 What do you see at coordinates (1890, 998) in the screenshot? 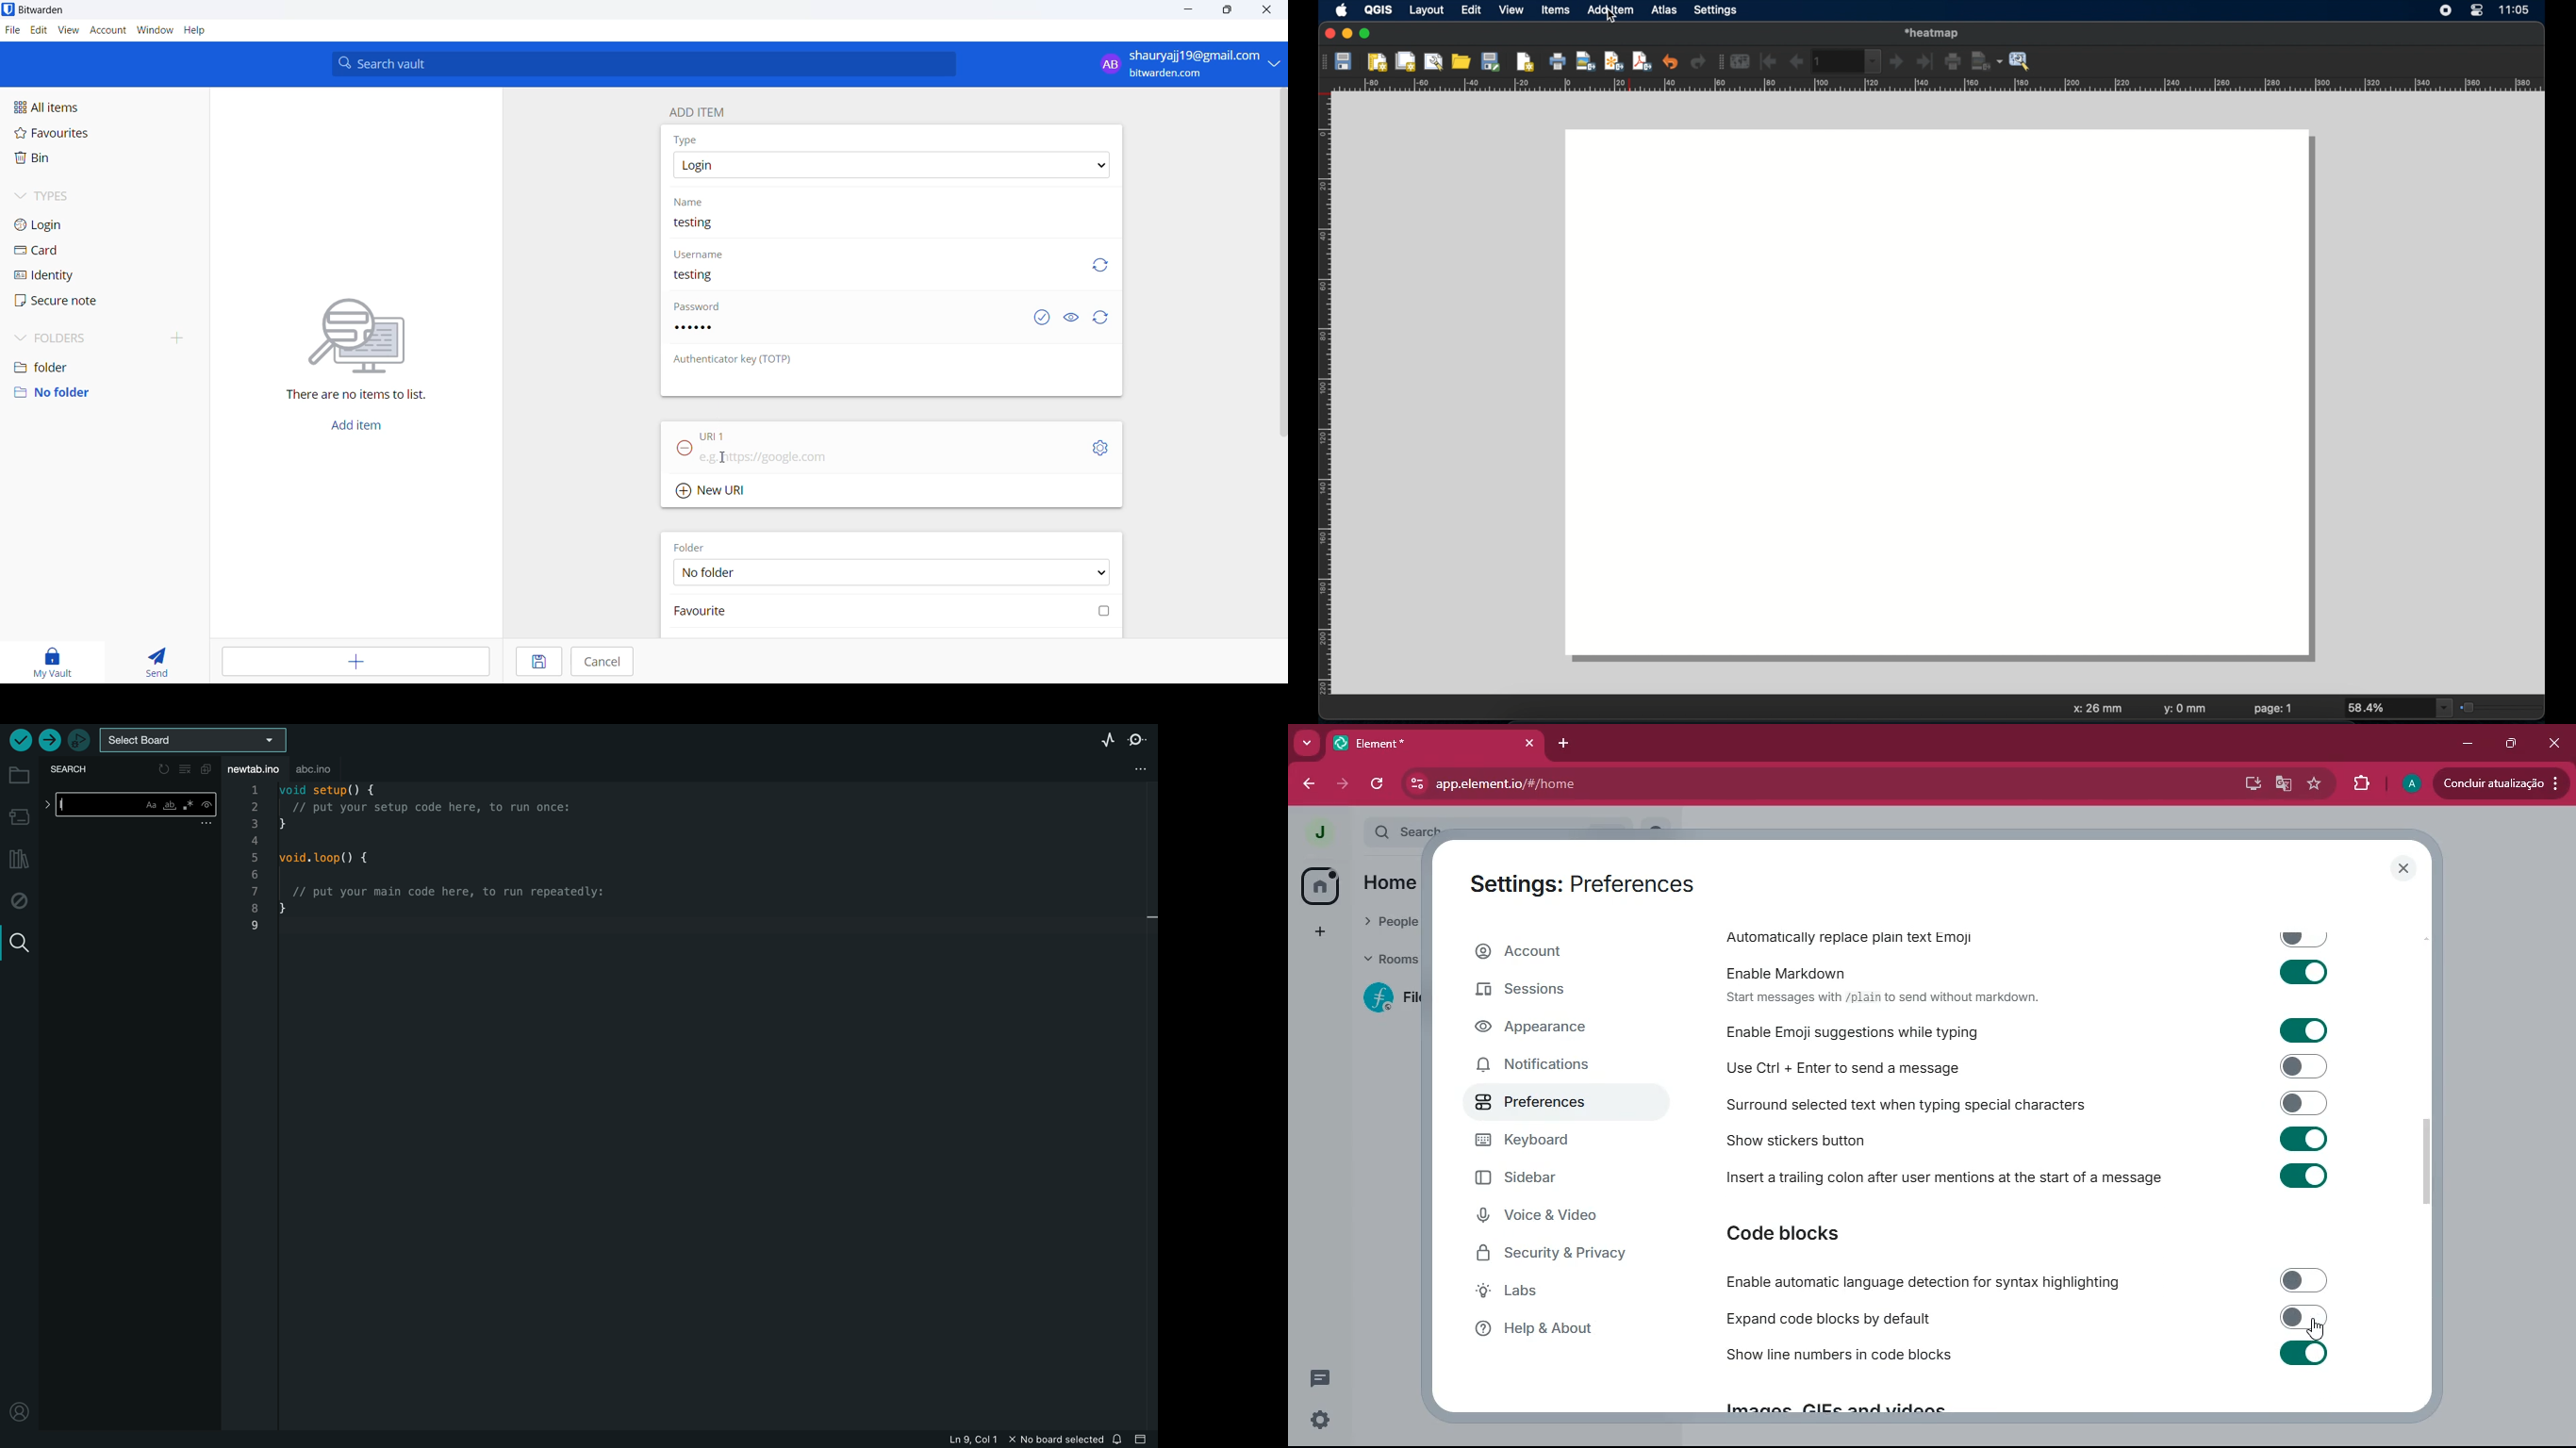
I see `‘Start messages with /plain to send without markdown.` at bounding box center [1890, 998].